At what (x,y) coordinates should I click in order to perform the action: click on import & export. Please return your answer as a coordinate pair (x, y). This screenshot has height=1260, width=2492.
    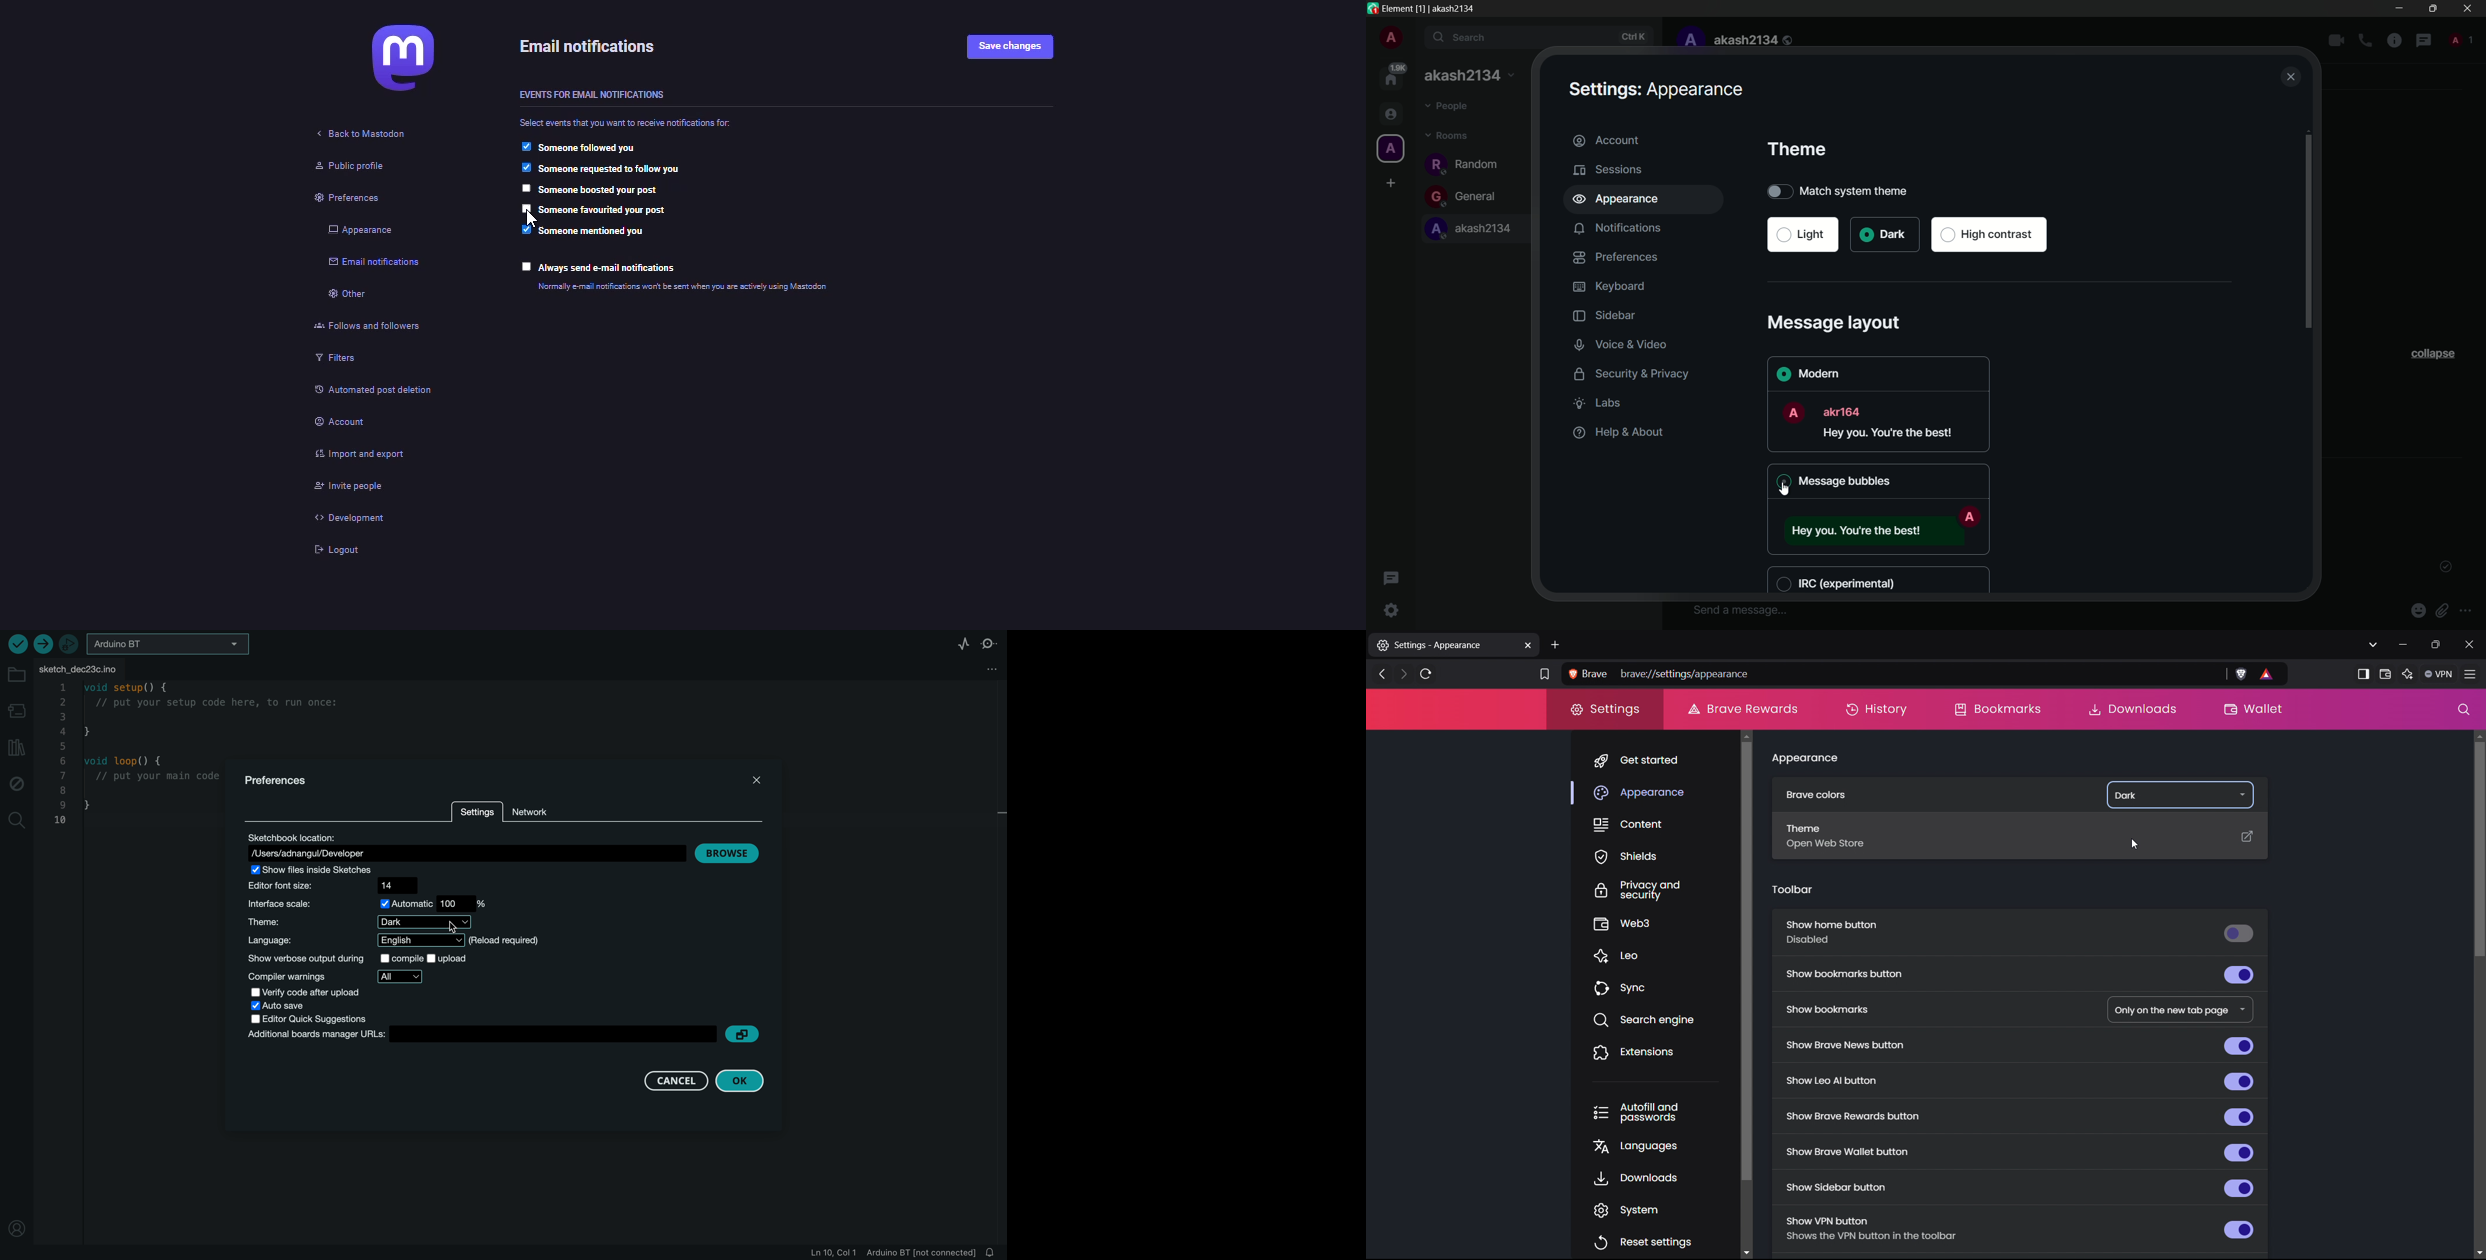
    Looking at the image, I should click on (364, 454).